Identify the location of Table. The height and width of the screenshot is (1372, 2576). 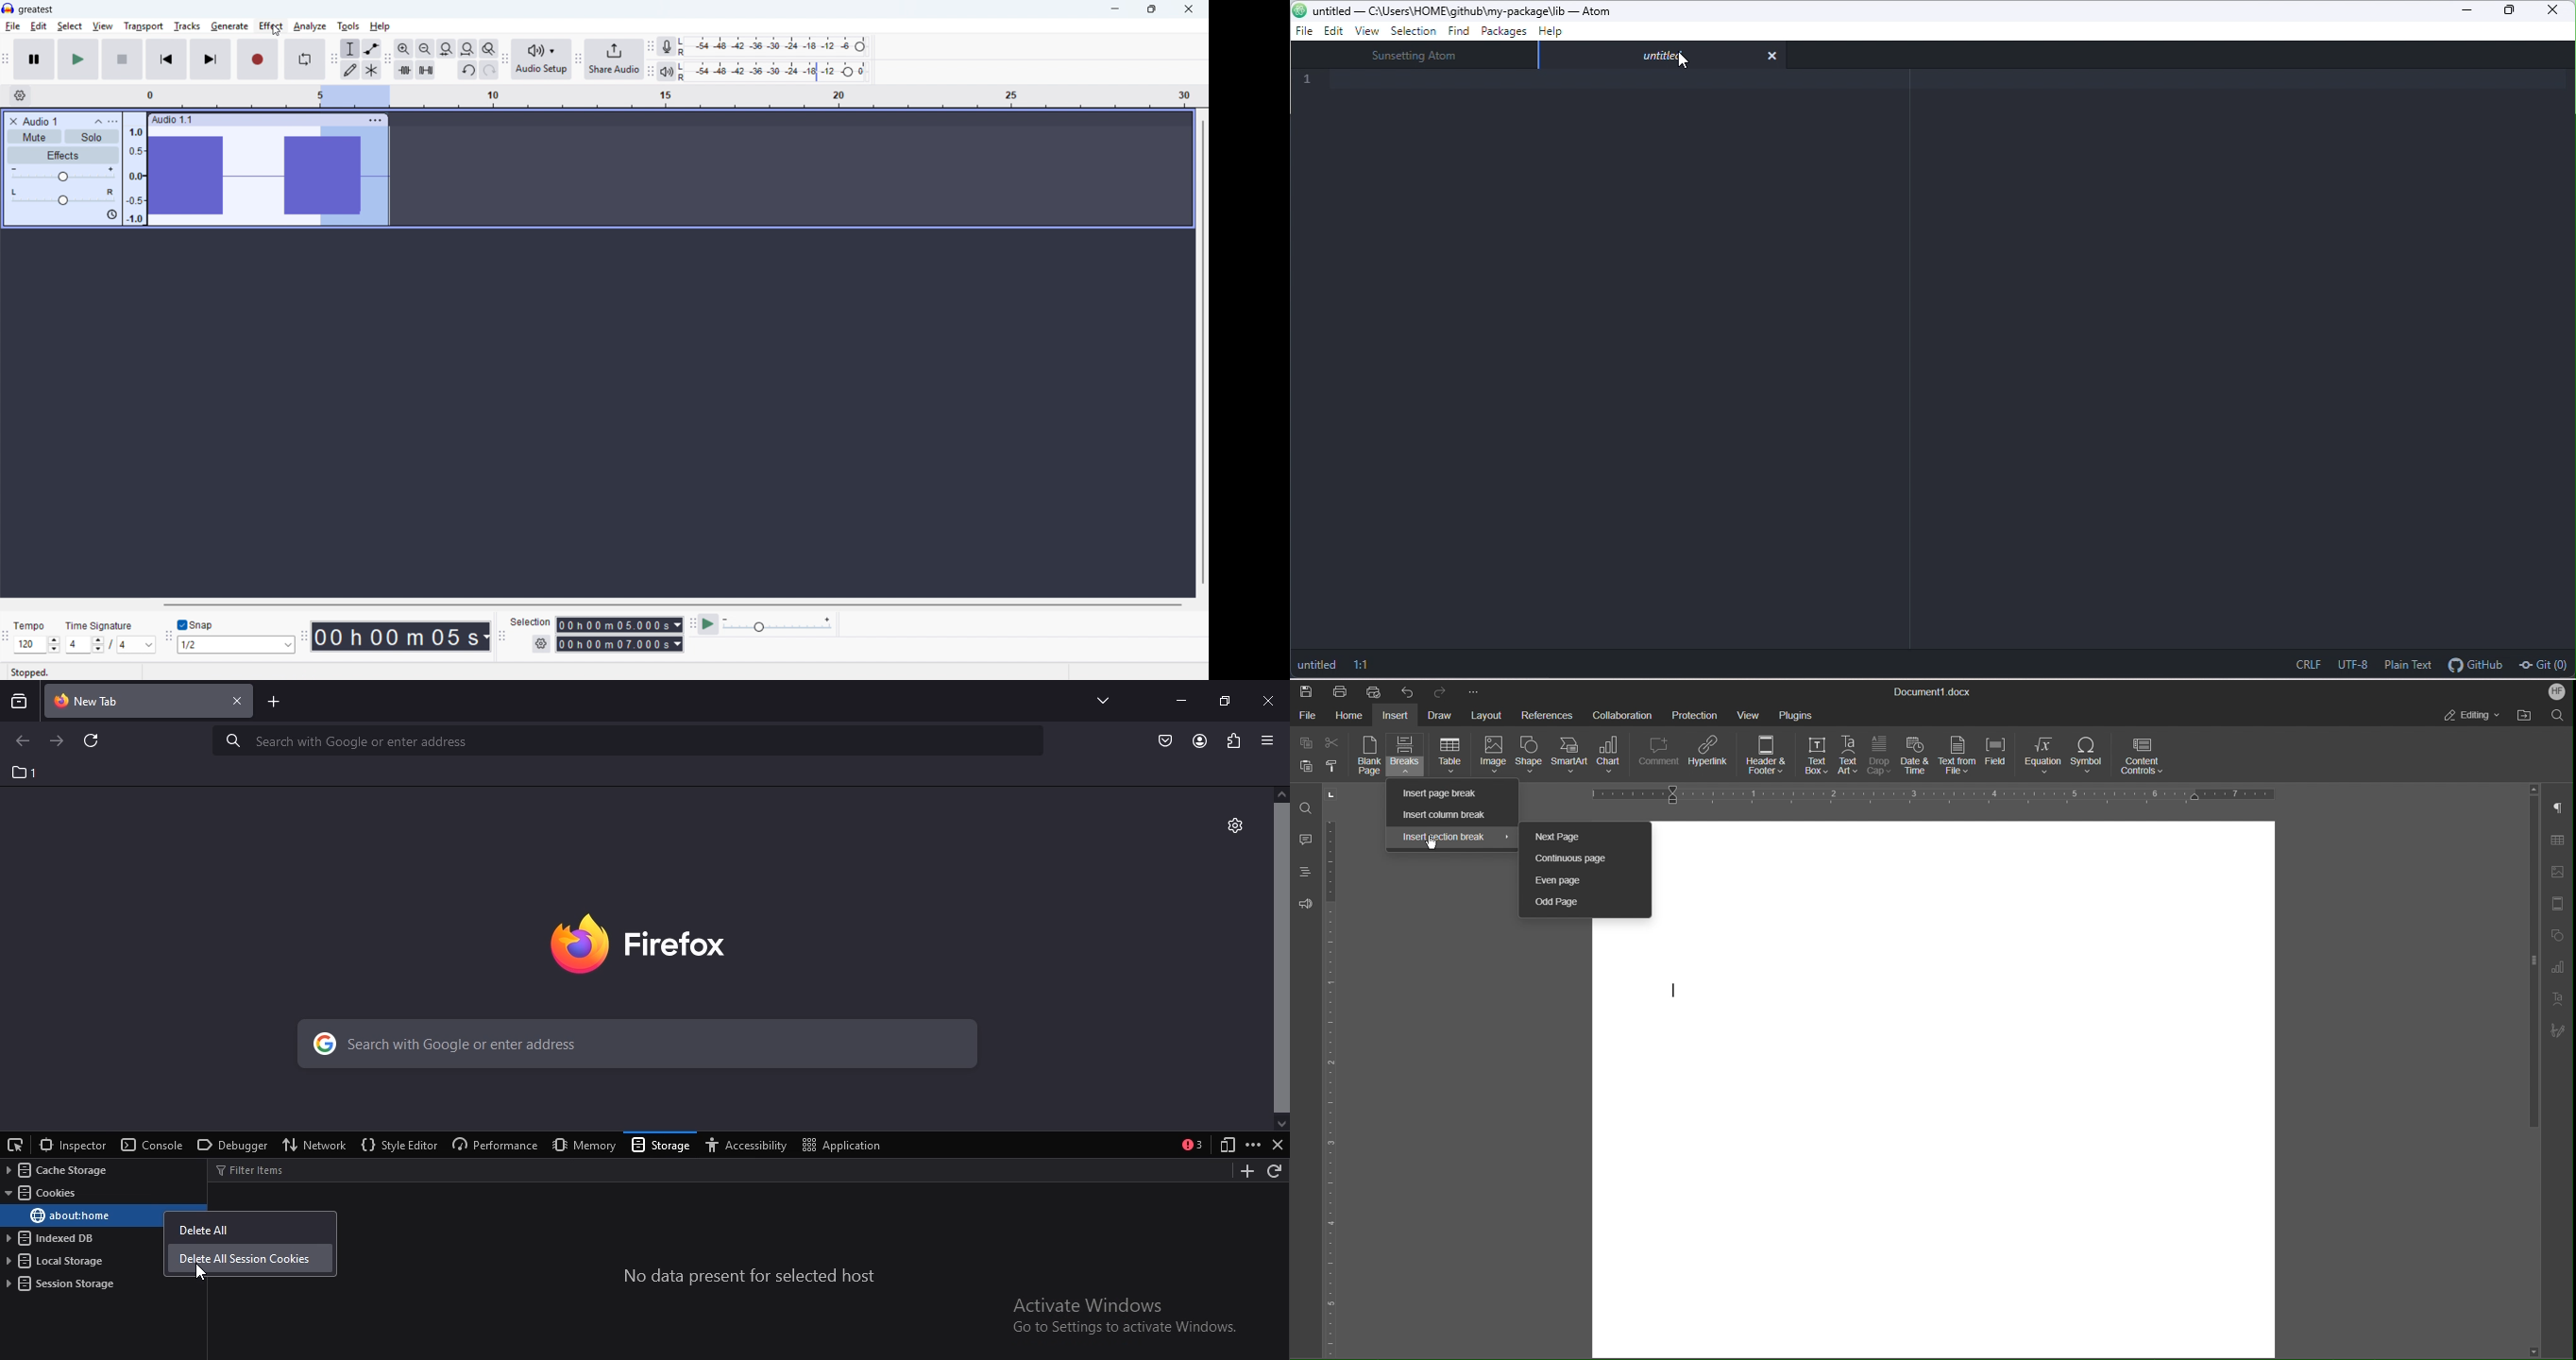
(2556, 841).